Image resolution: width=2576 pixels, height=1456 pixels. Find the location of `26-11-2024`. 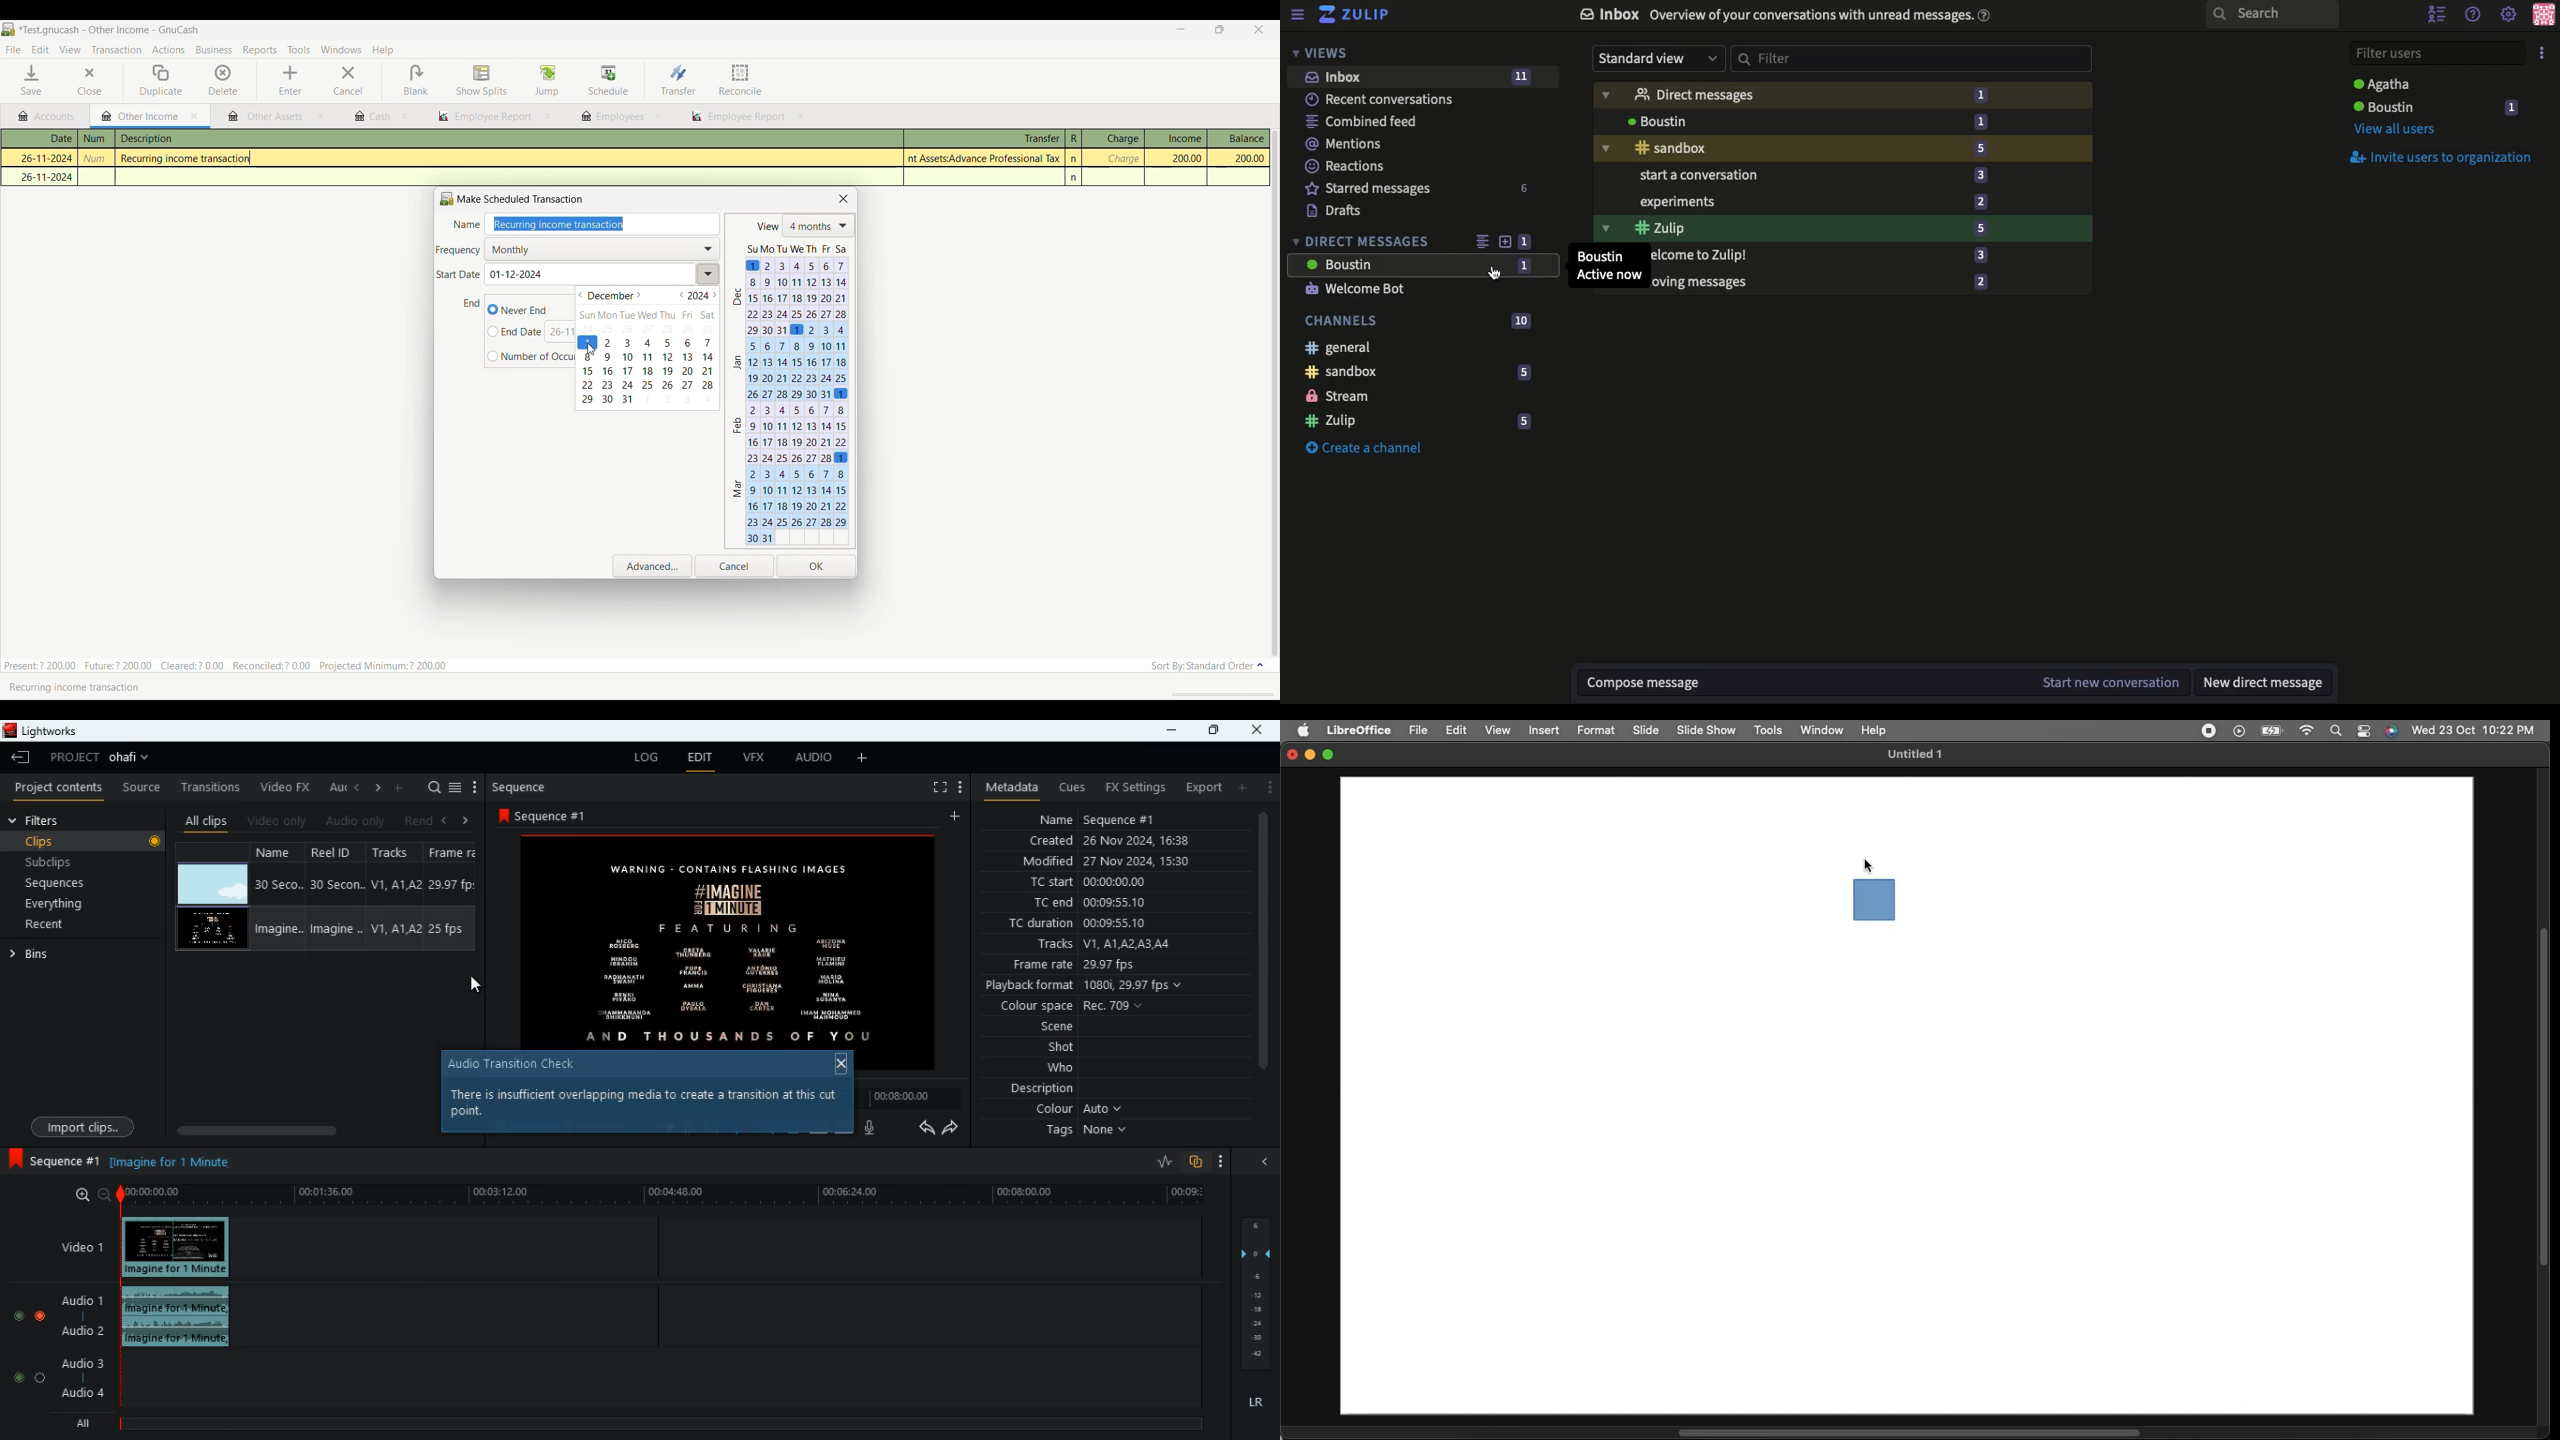

26-11-2024 is located at coordinates (41, 157).